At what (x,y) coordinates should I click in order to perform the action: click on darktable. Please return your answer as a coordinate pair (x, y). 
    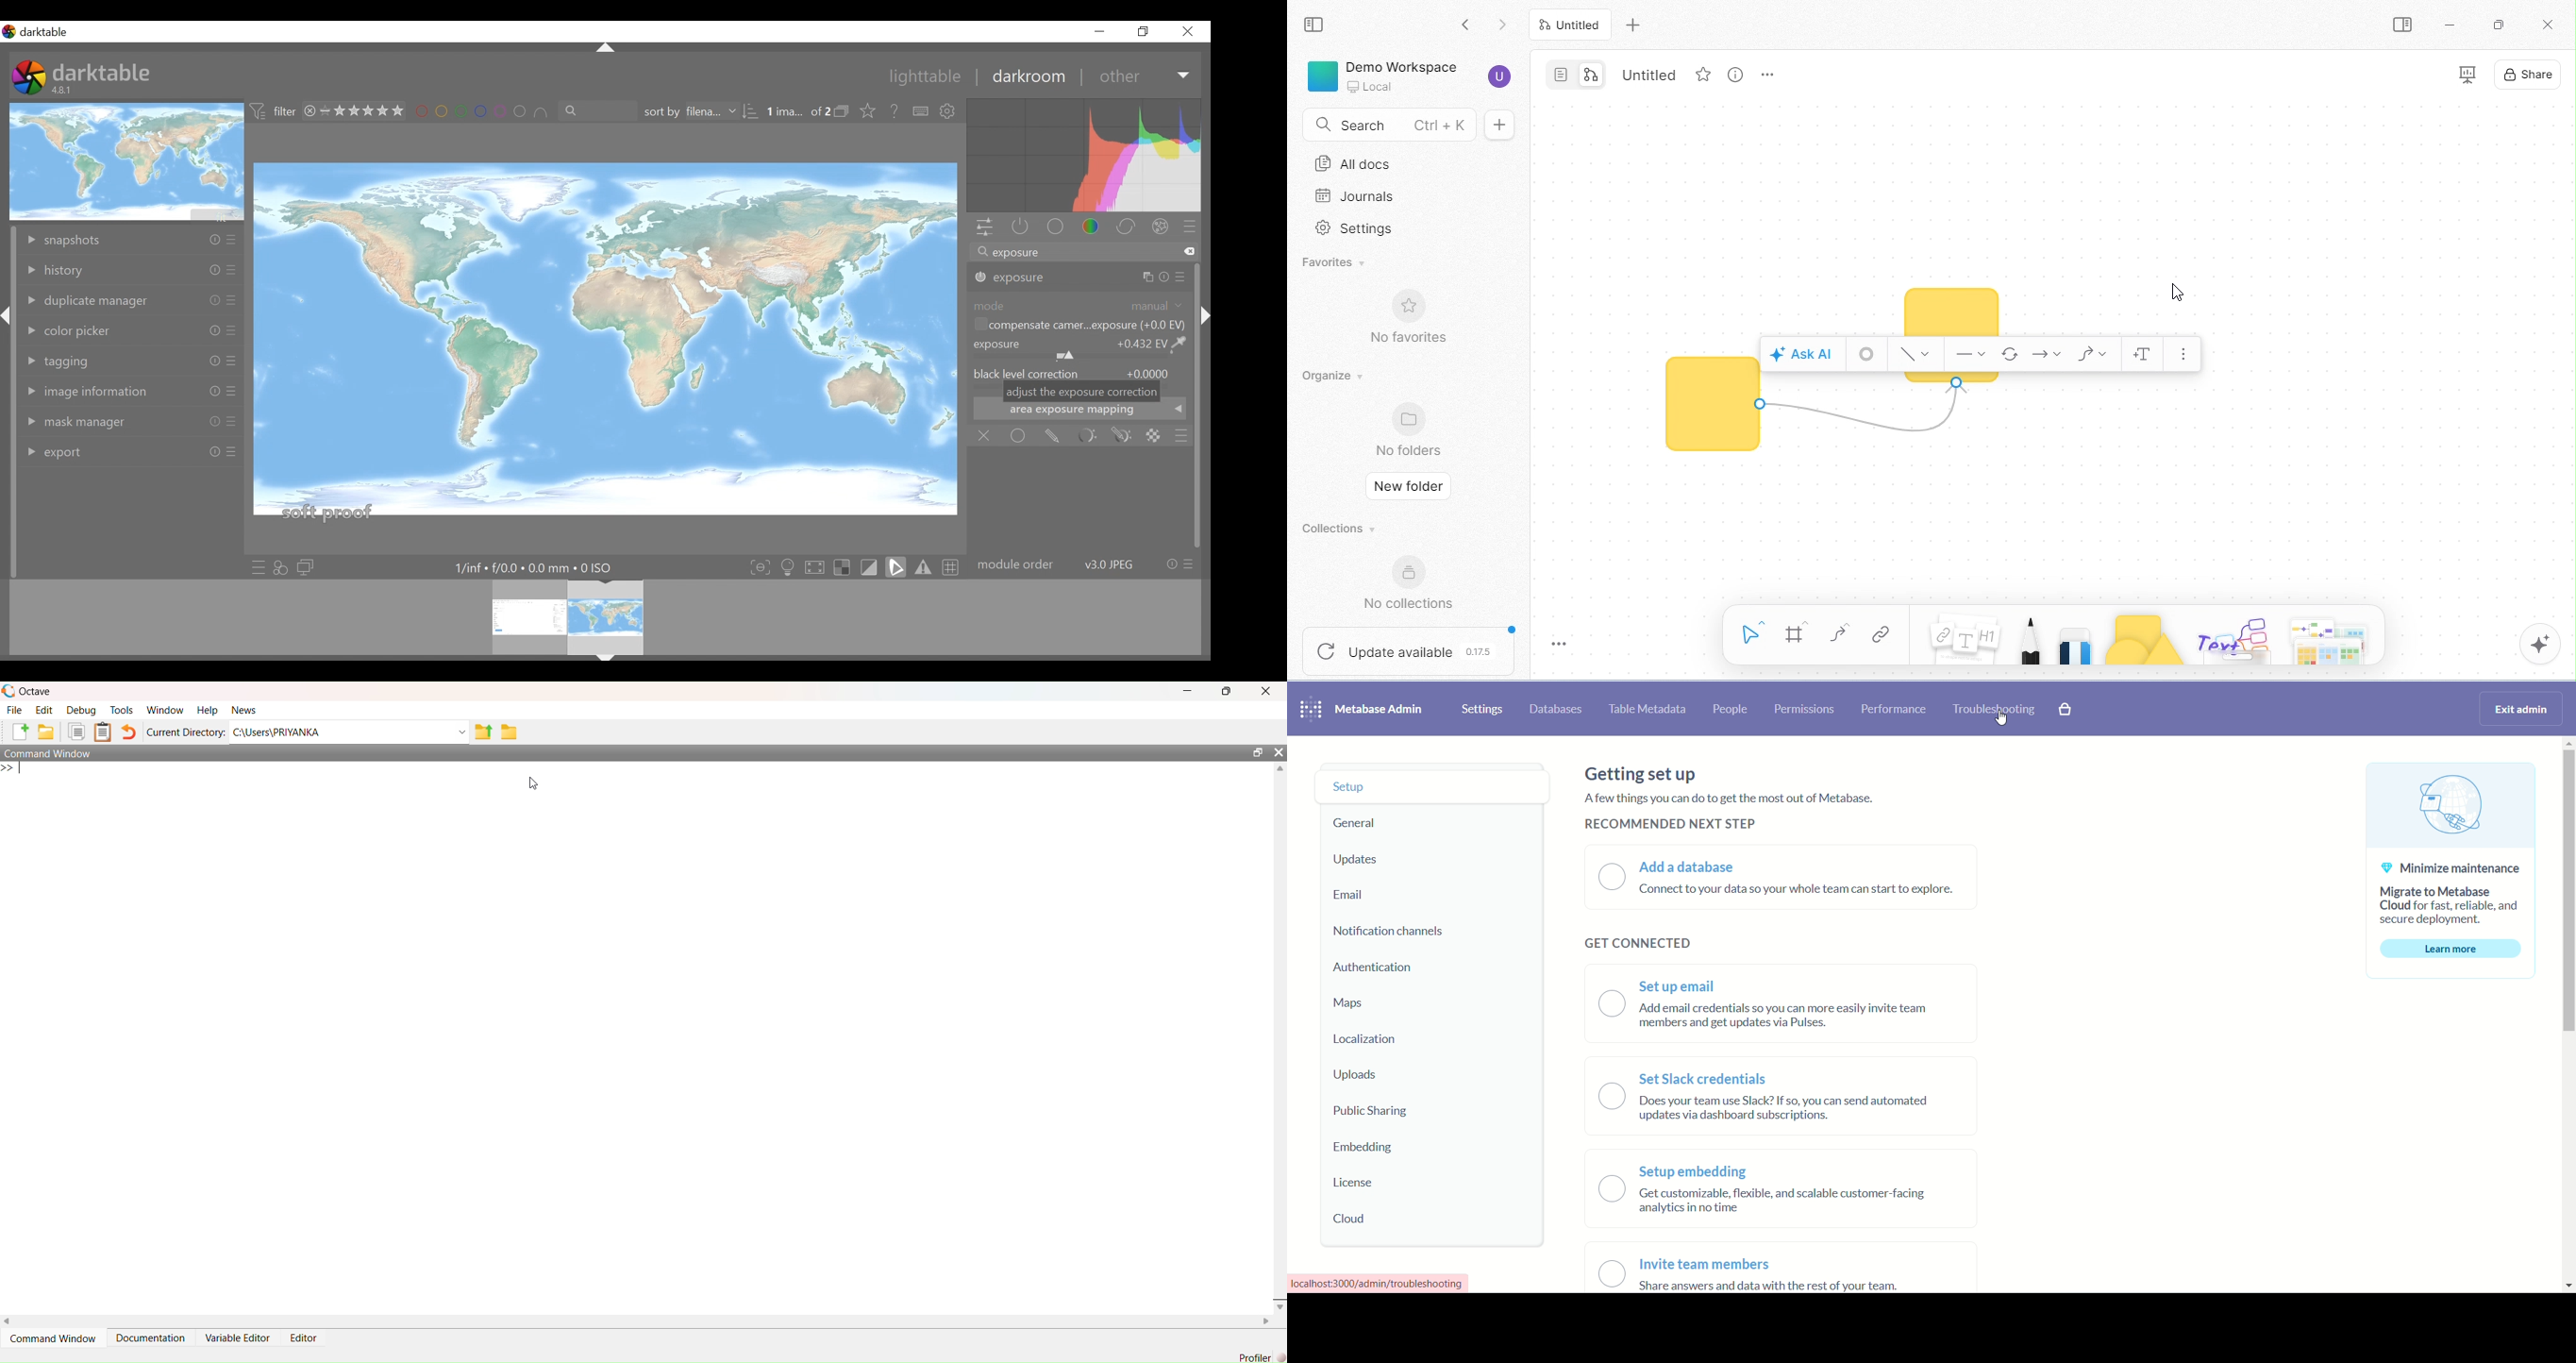
    Looking at the image, I should click on (102, 71).